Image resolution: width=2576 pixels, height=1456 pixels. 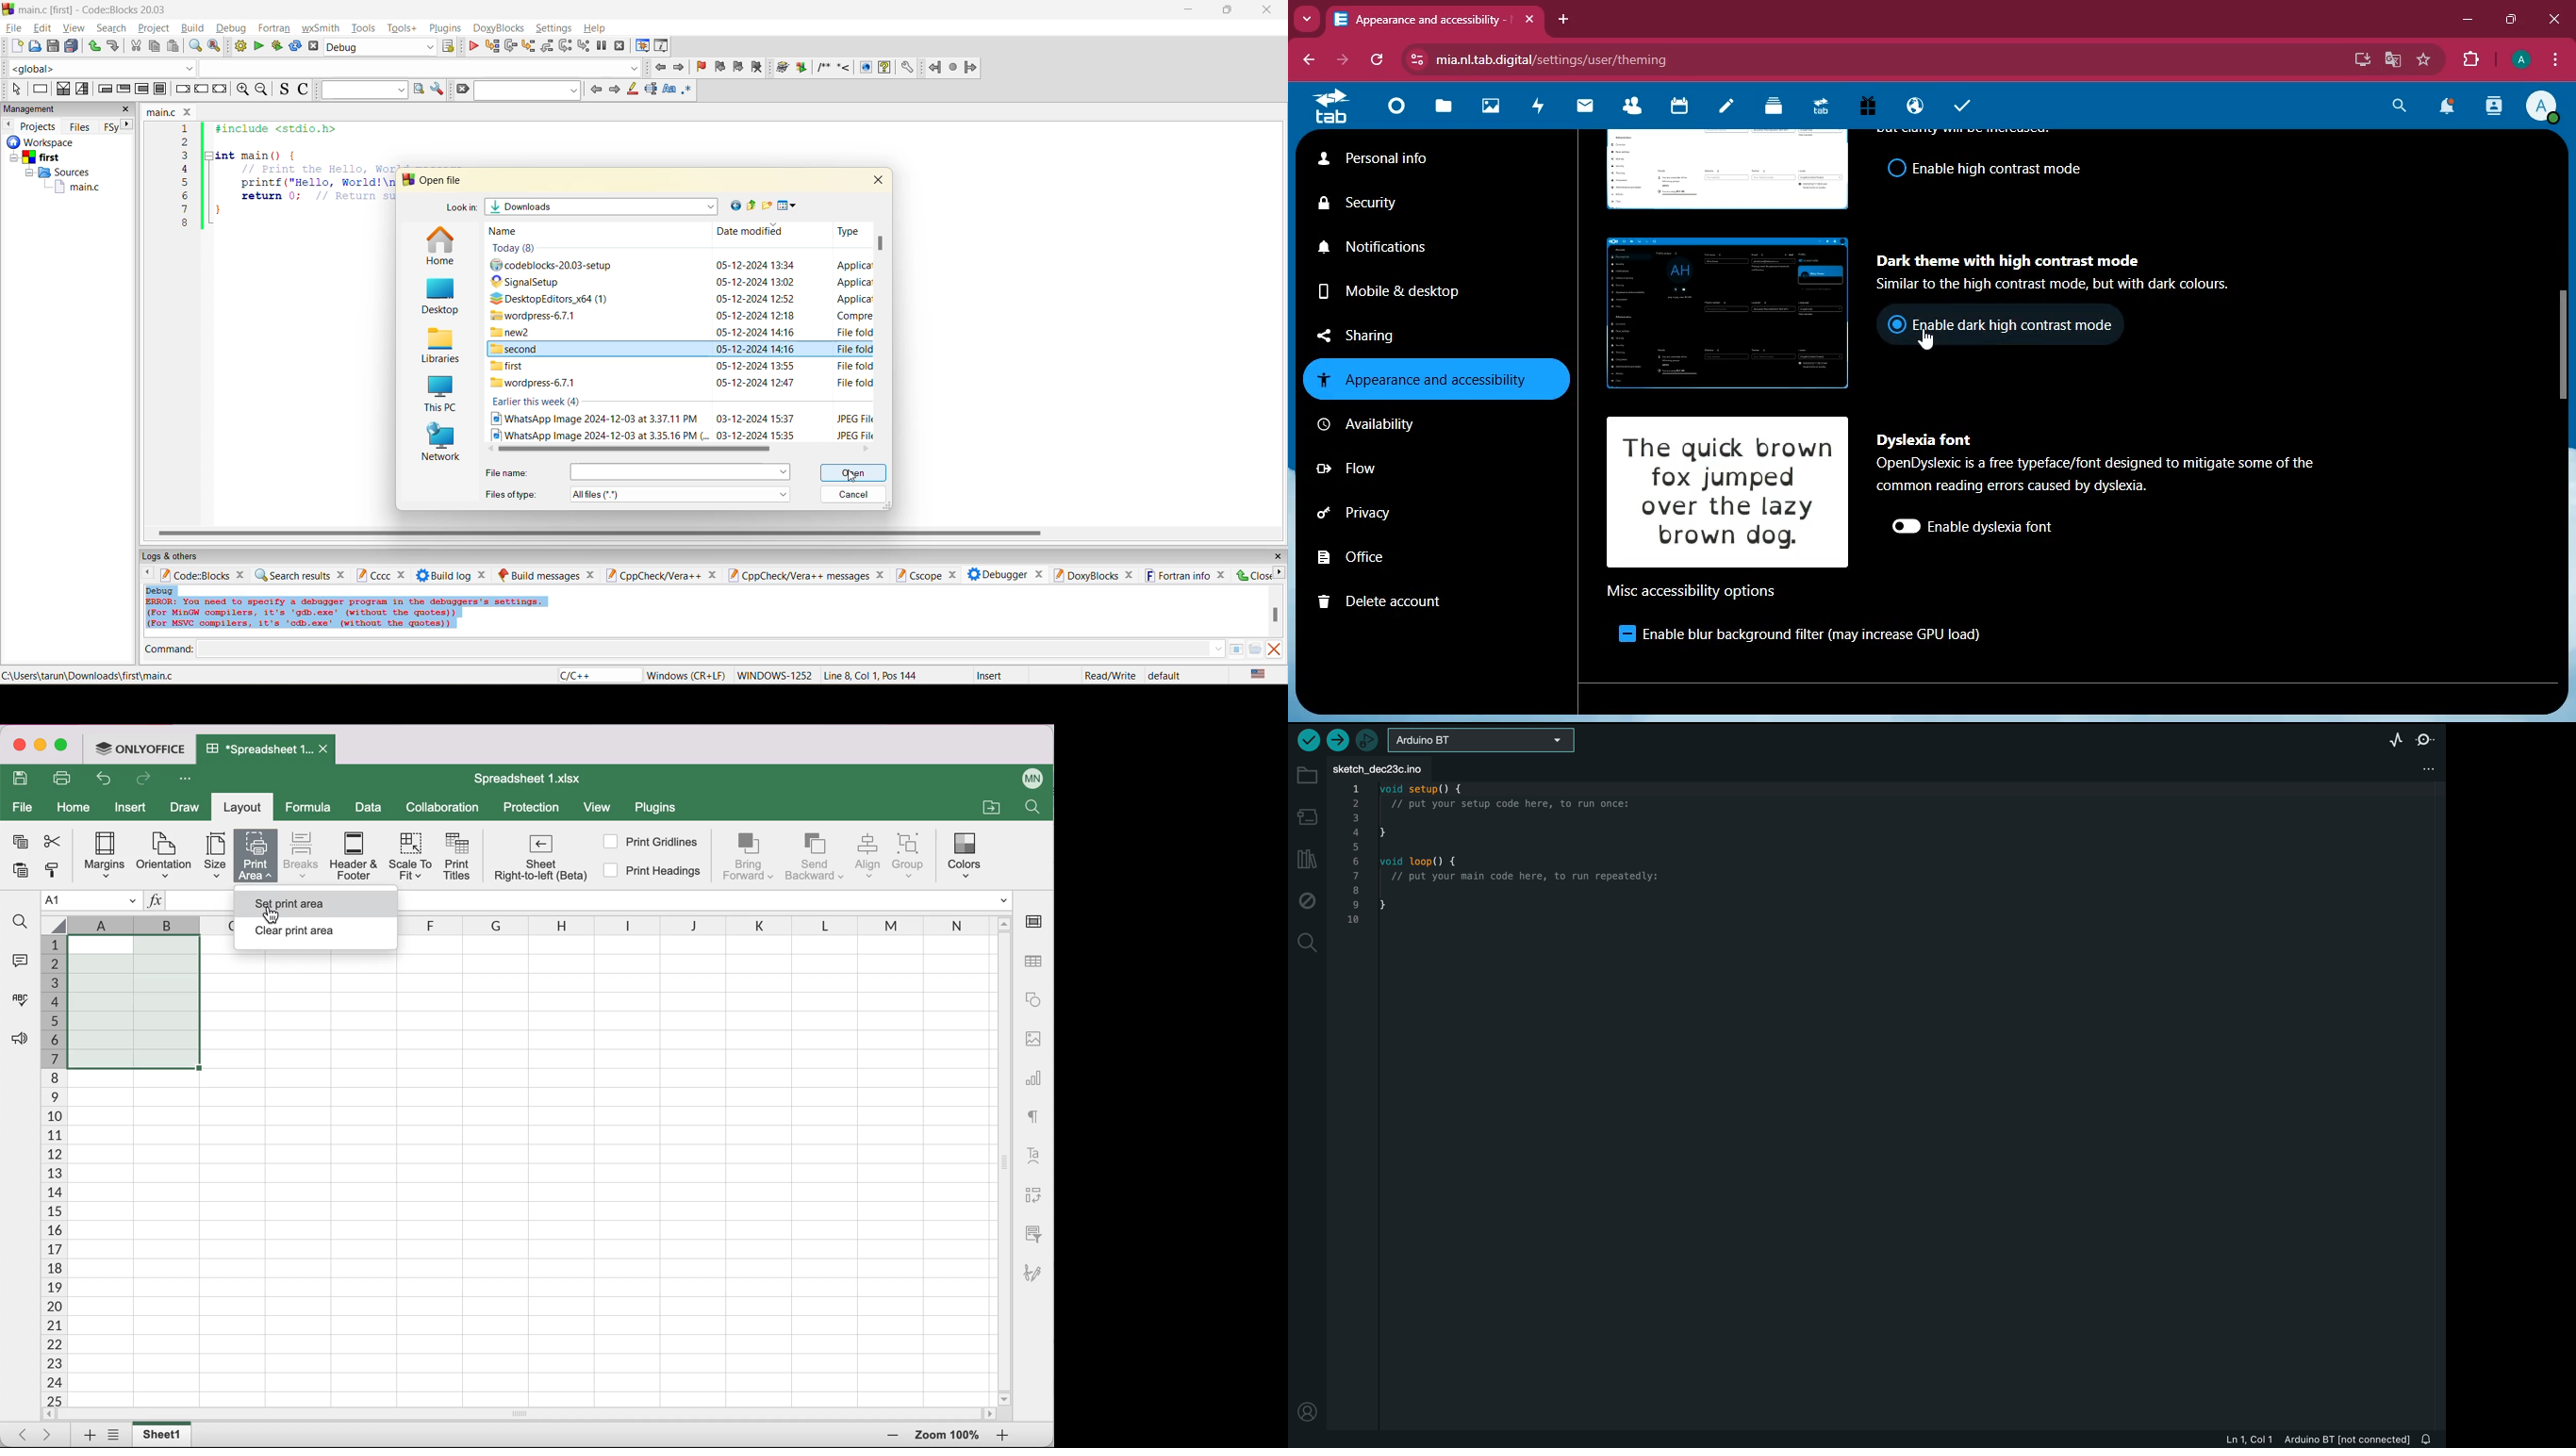 What do you see at coordinates (23, 808) in the screenshot?
I see `file` at bounding box center [23, 808].